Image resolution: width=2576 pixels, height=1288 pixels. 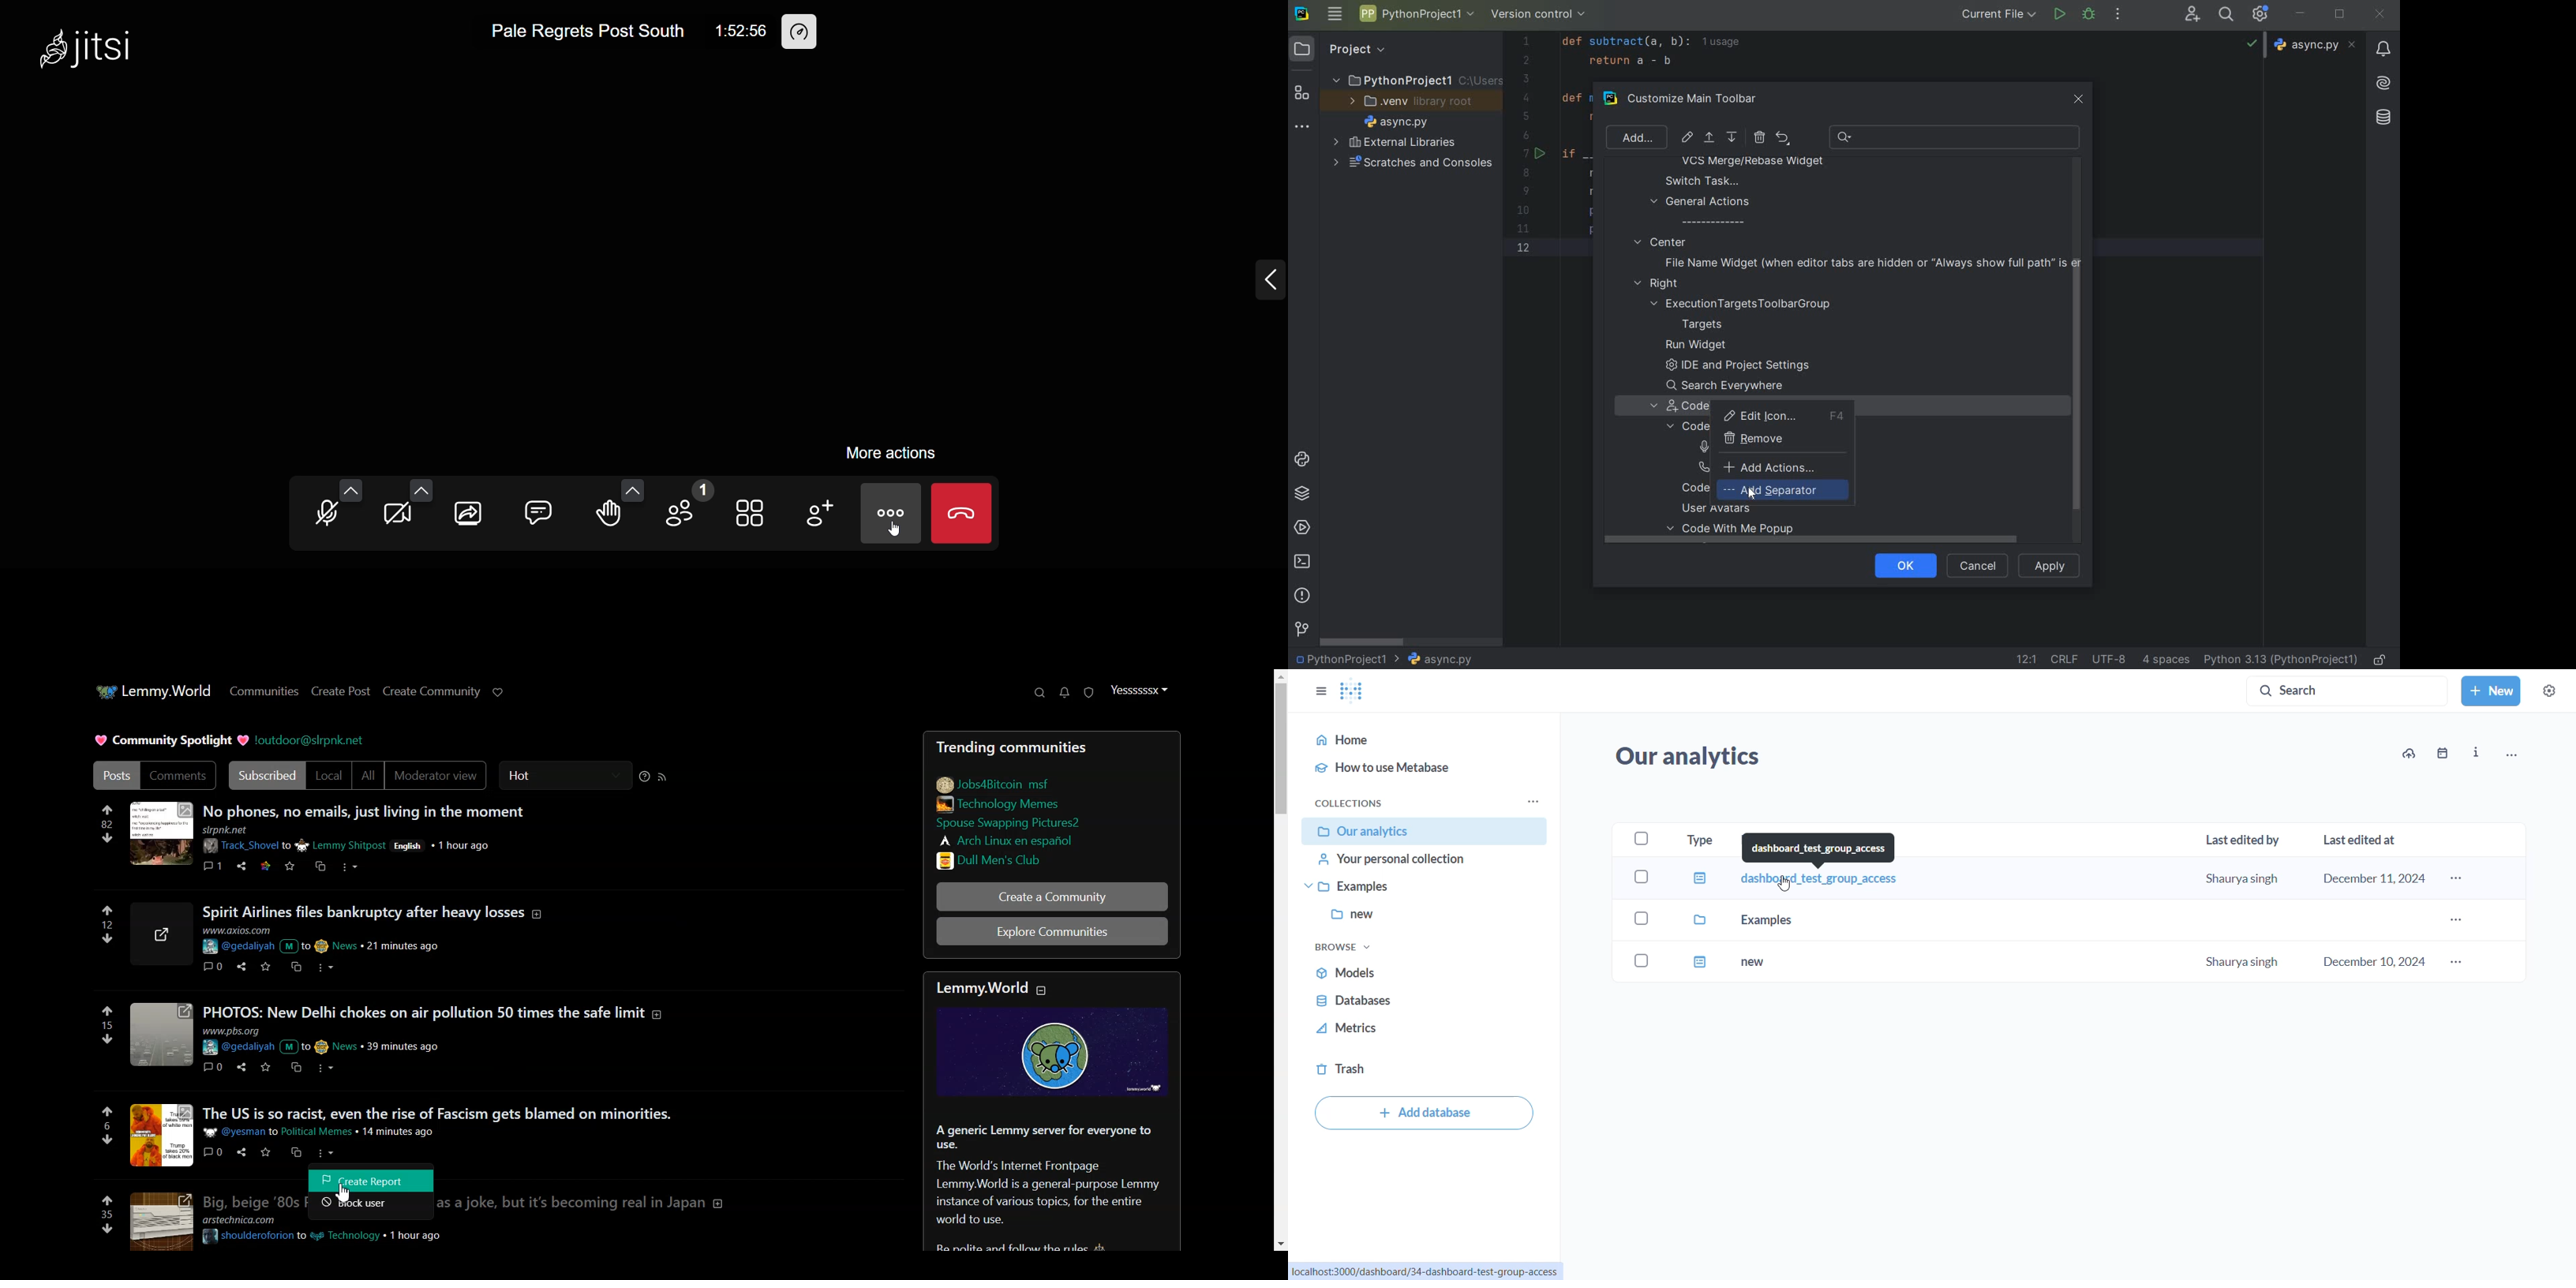 I want to click on VERSION CONTROL, so click(x=1301, y=629).